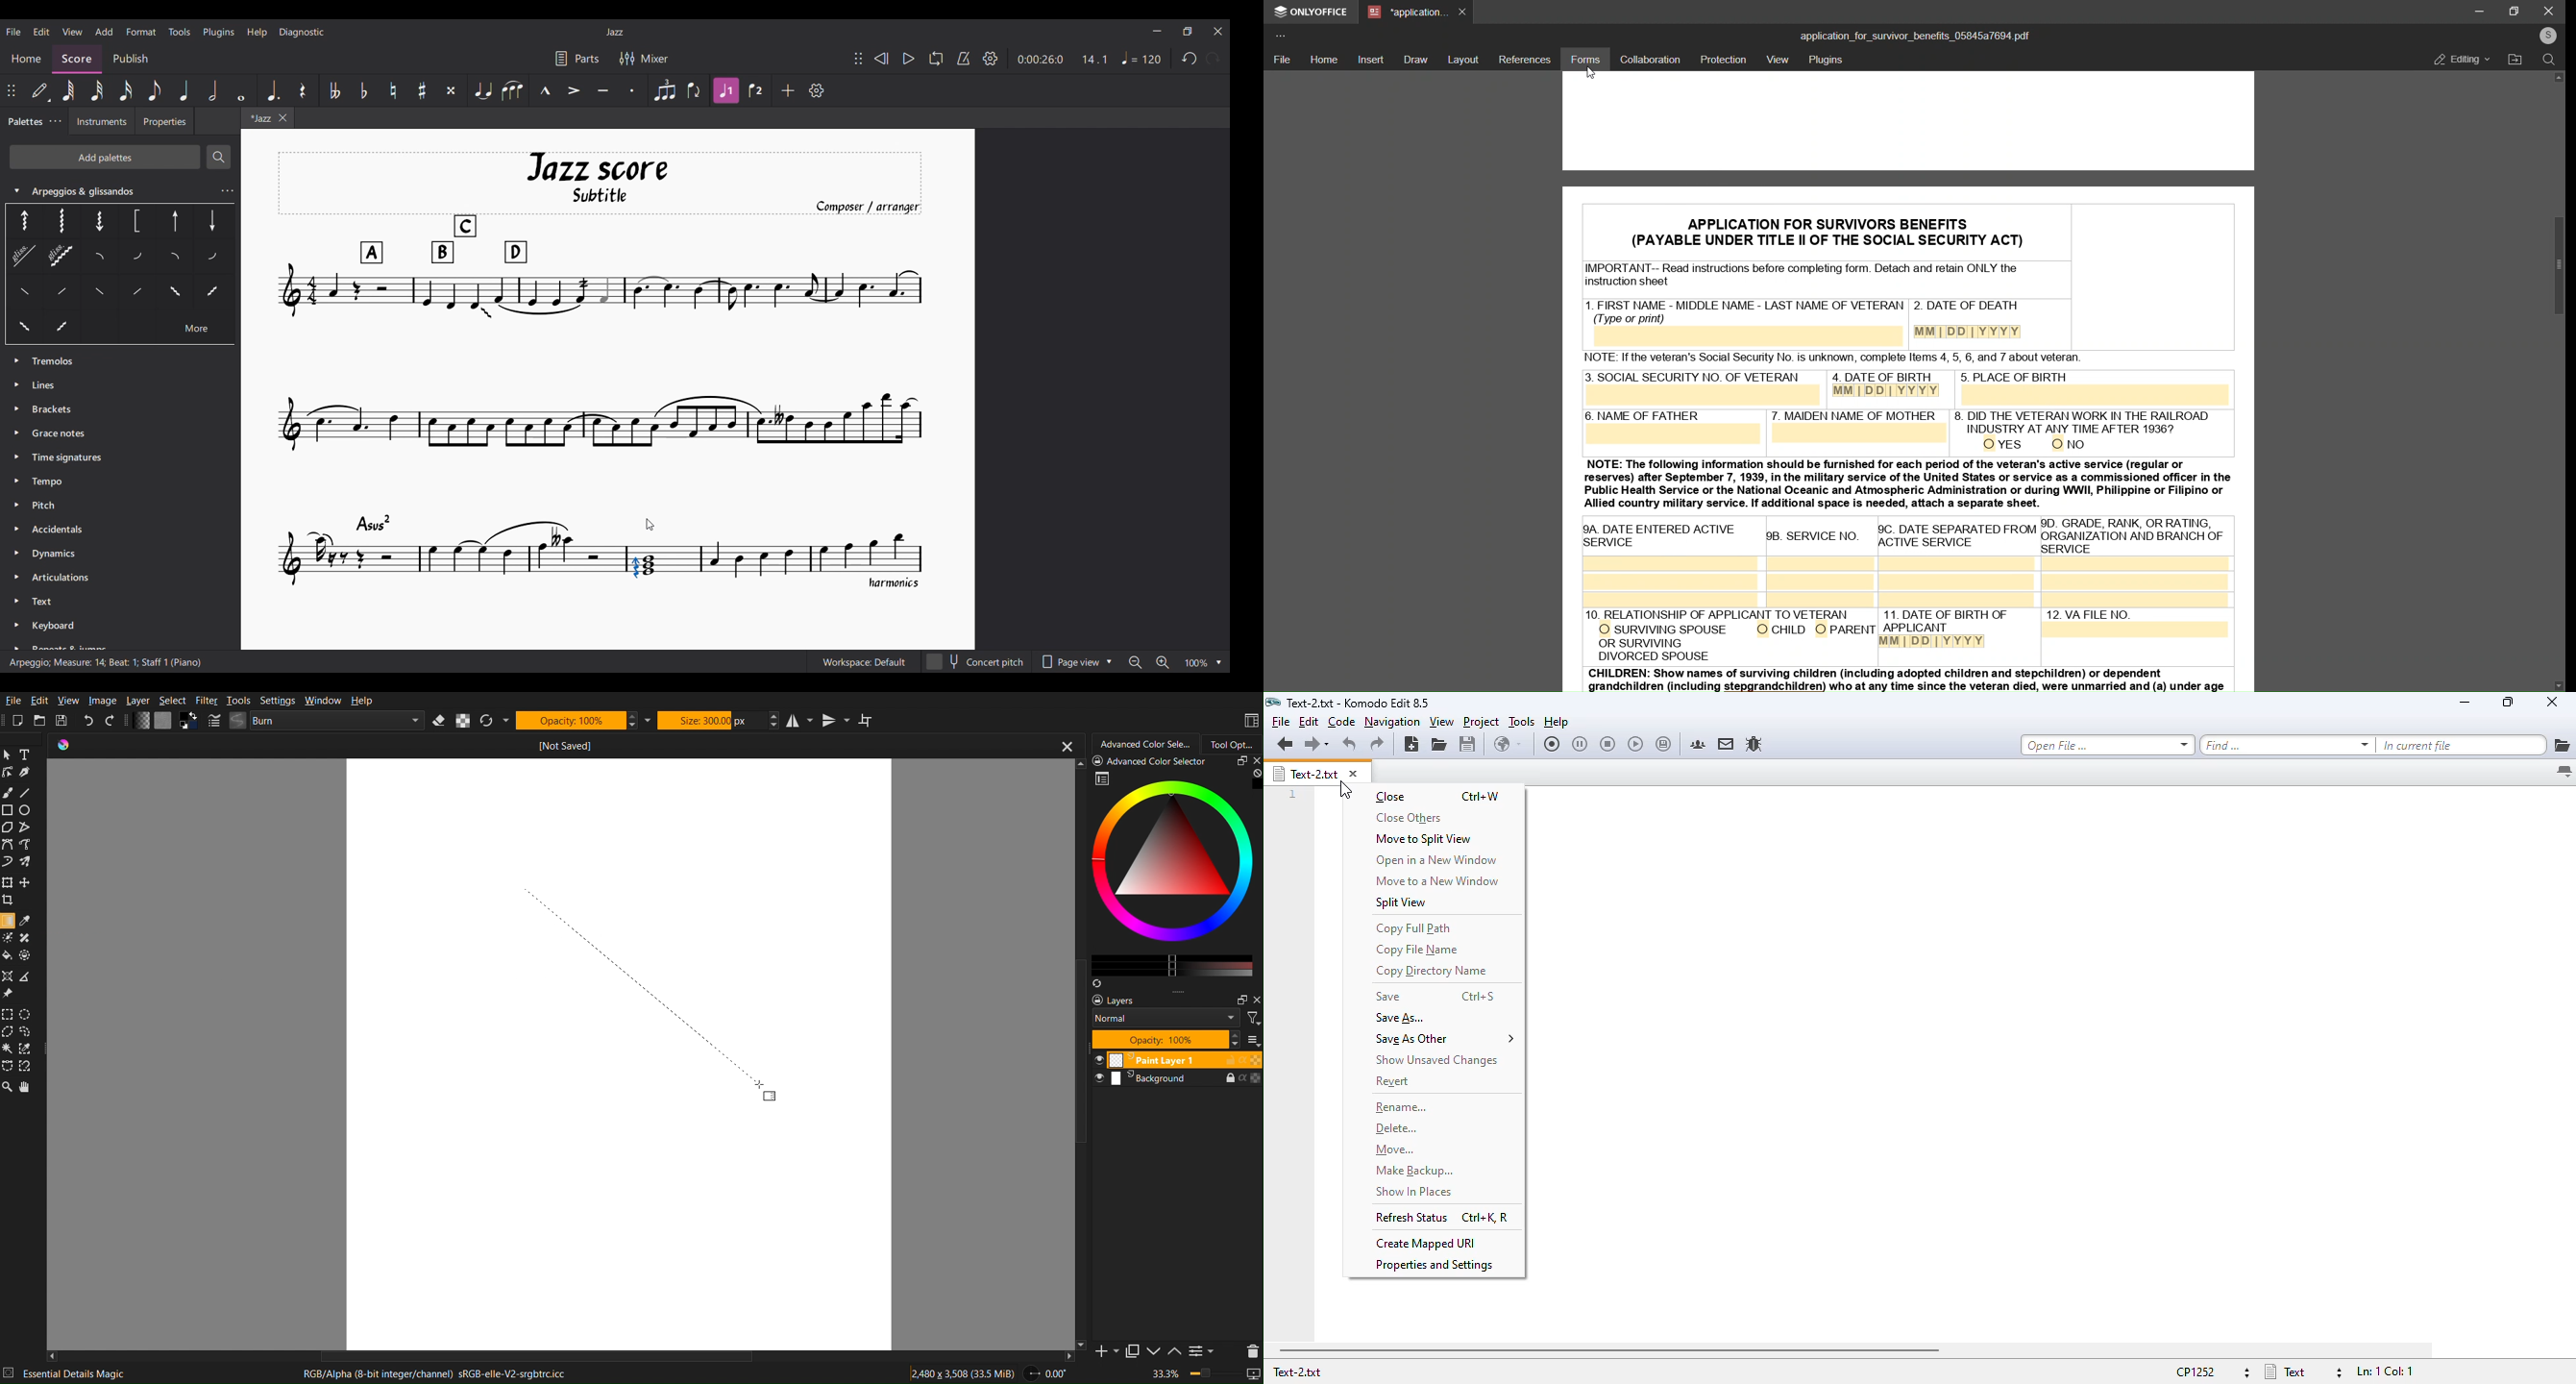  Describe the element at coordinates (1213, 58) in the screenshot. I see `Redo` at that location.